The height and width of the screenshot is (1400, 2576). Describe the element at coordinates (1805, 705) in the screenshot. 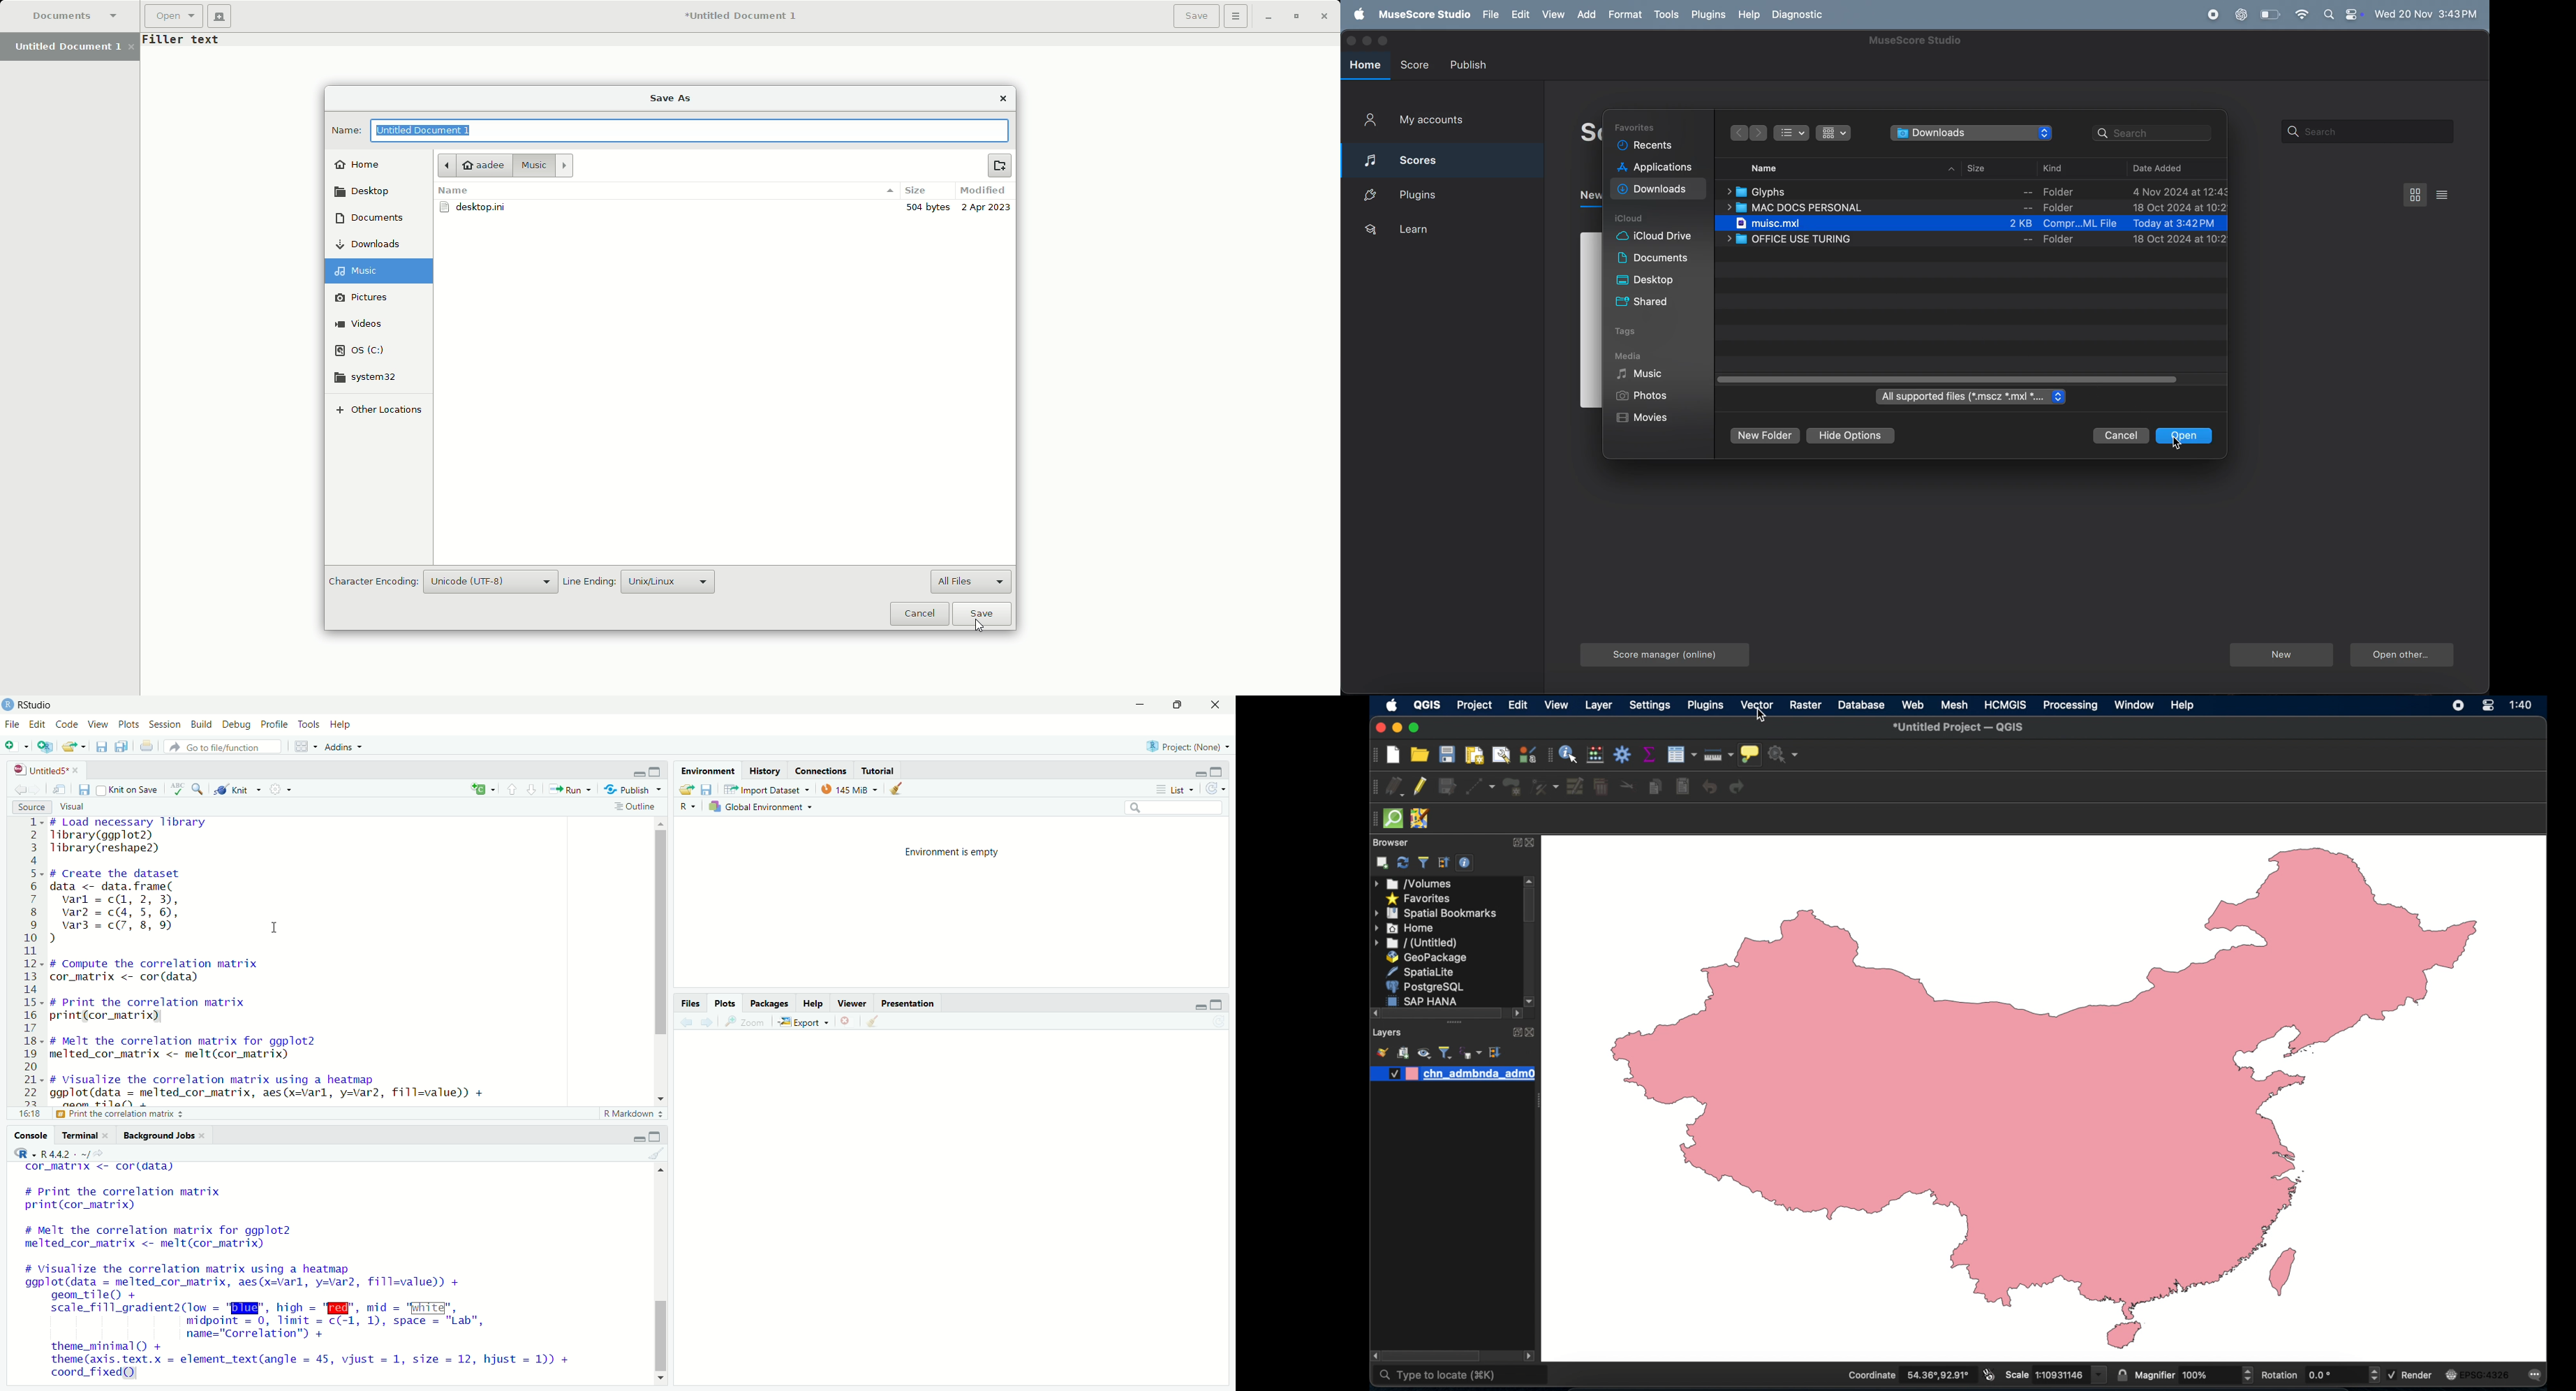

I see `raster` at that location.